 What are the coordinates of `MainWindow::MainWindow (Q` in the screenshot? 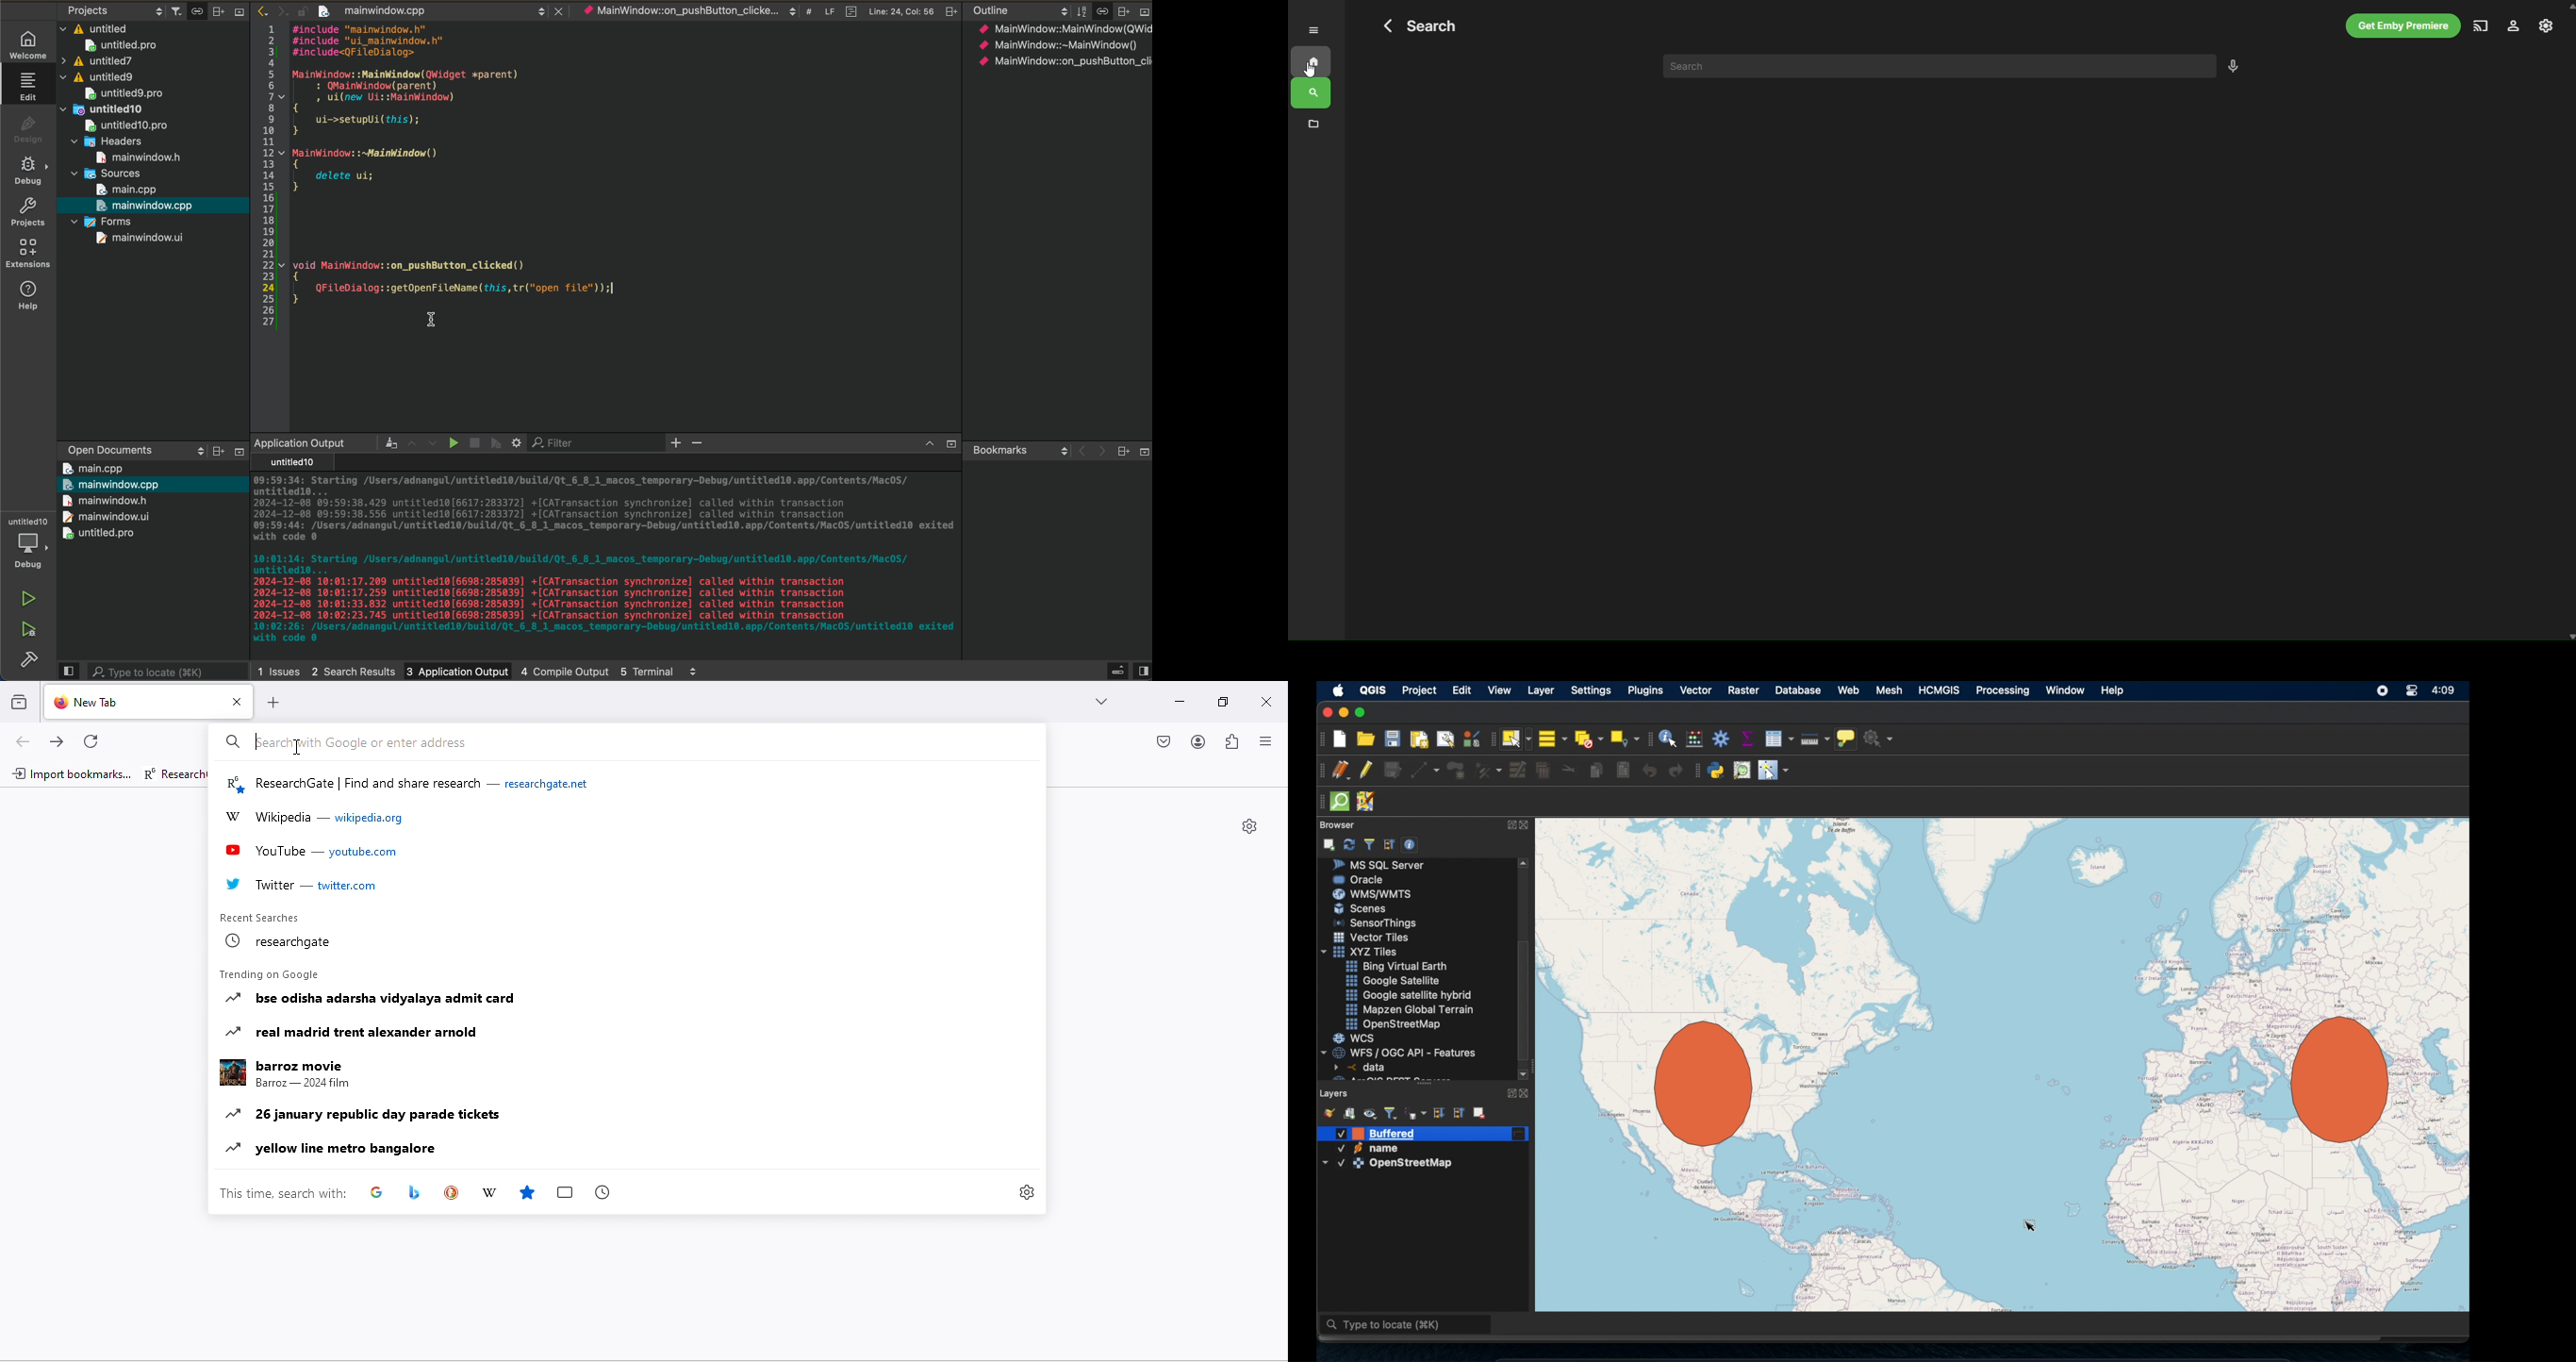 It's located at (1055, 28).